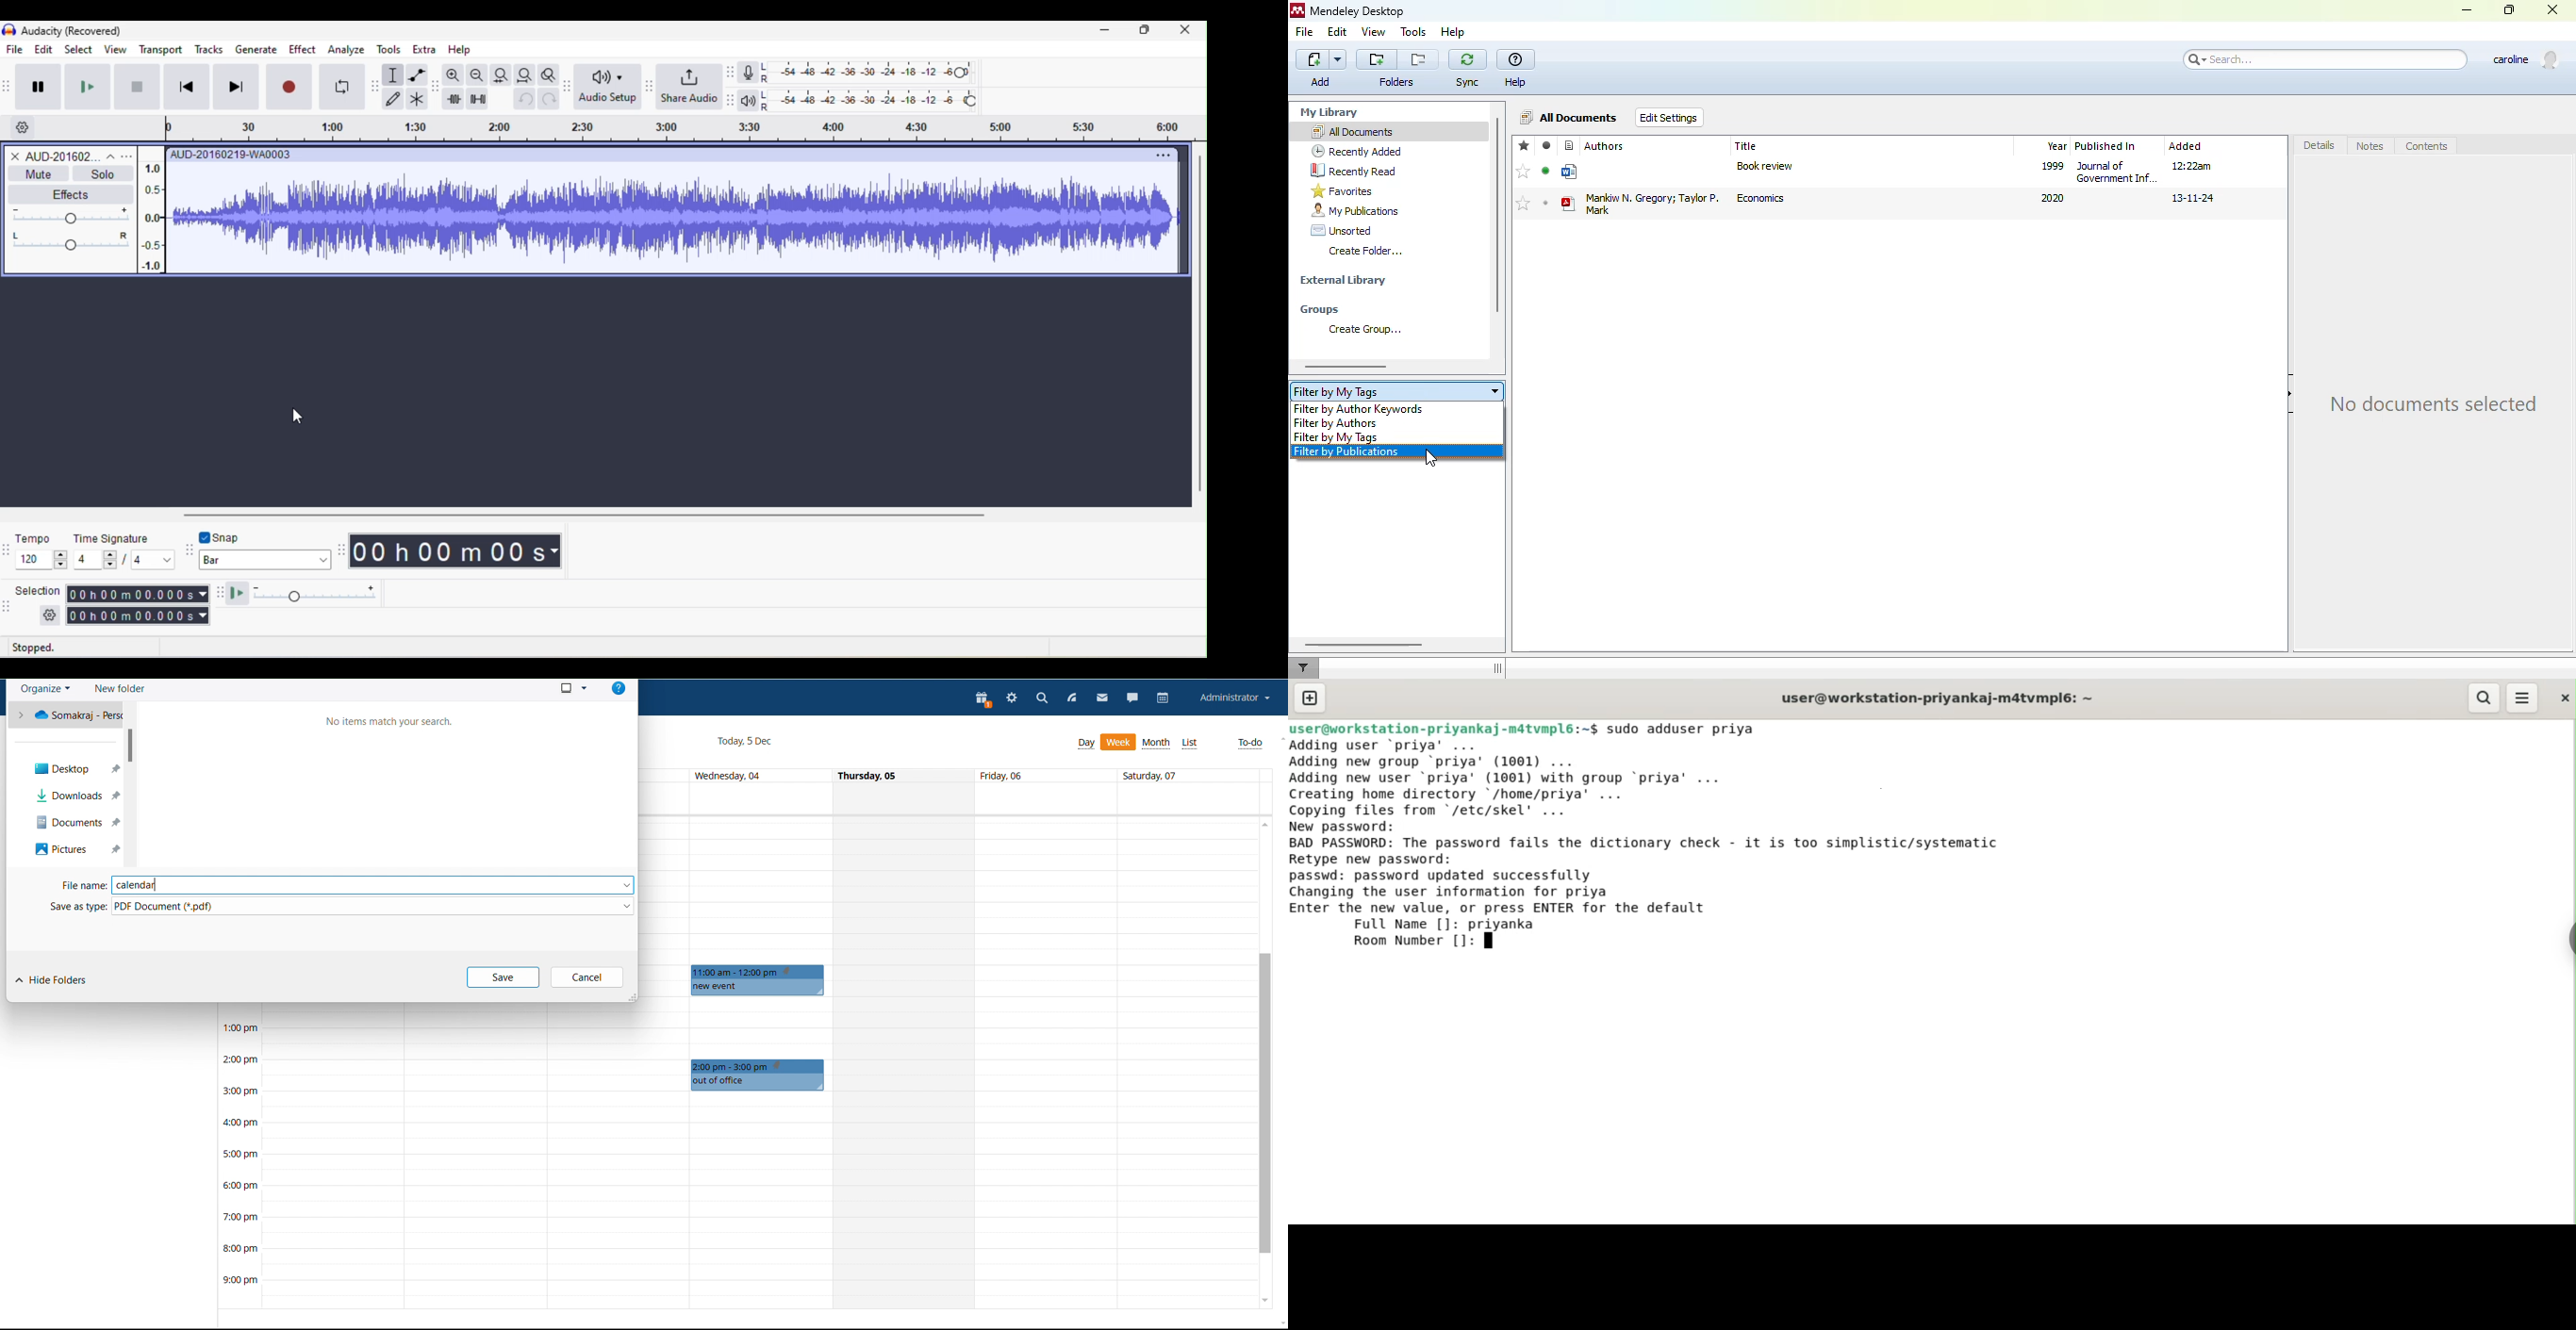 The height and width of the screenshot is (1344, 2576). I want to click on Mankiw N. Gregory Taylor P. Mark, so click(1652, 203).